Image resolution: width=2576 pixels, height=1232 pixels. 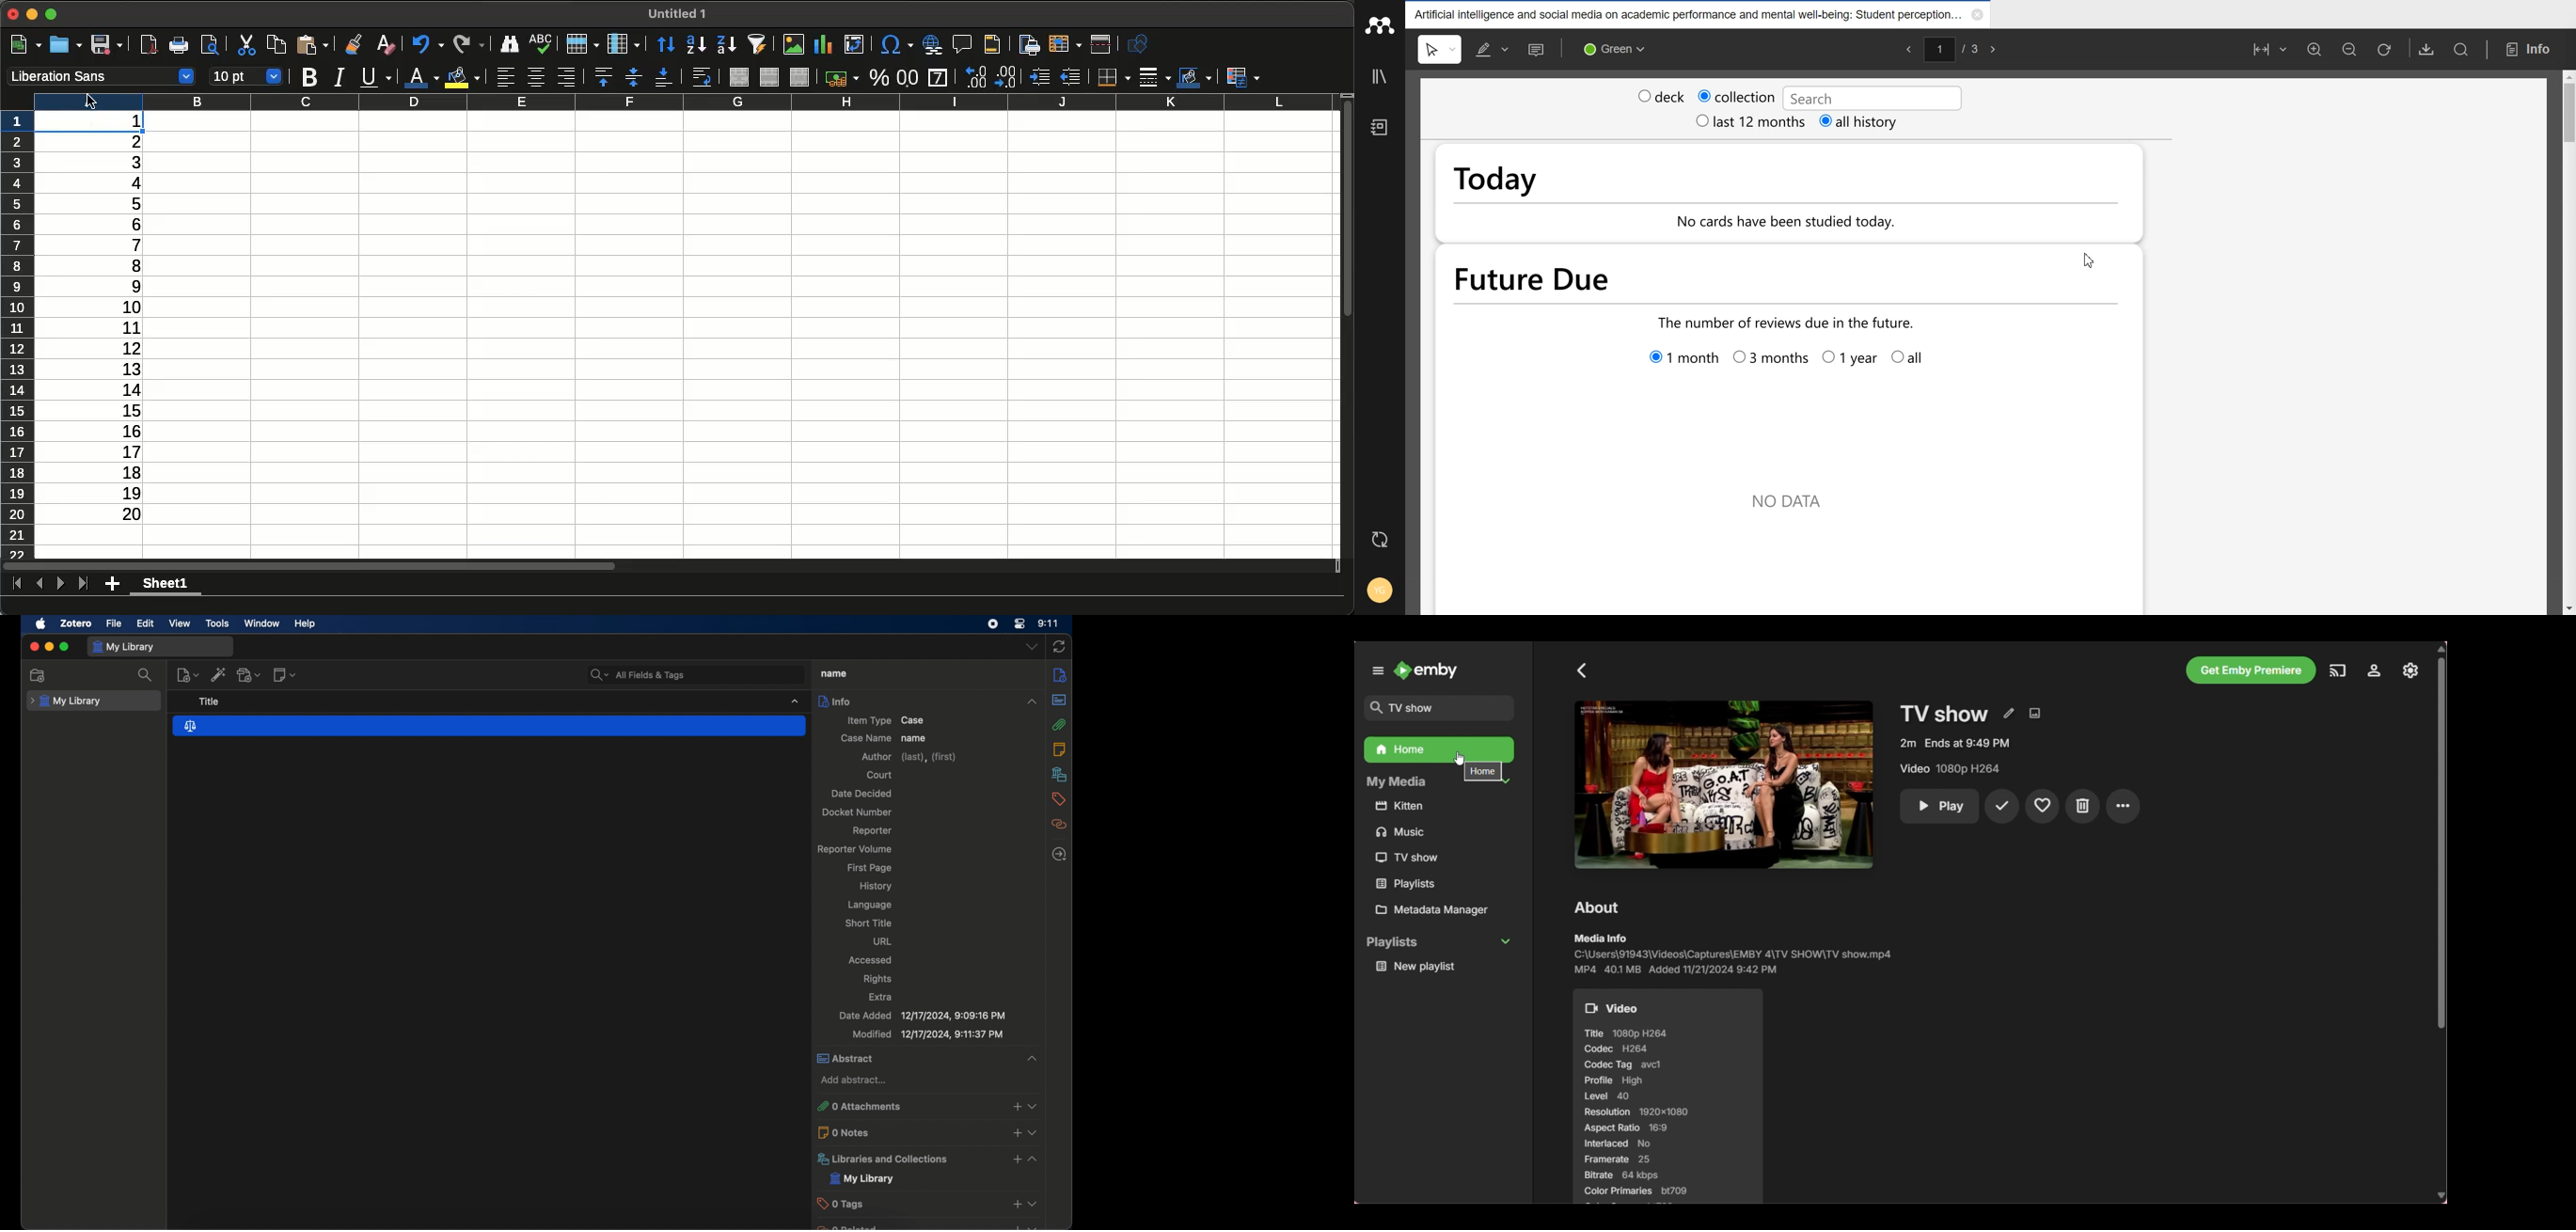 I want to click on my library, so click(x=862, y=1179).